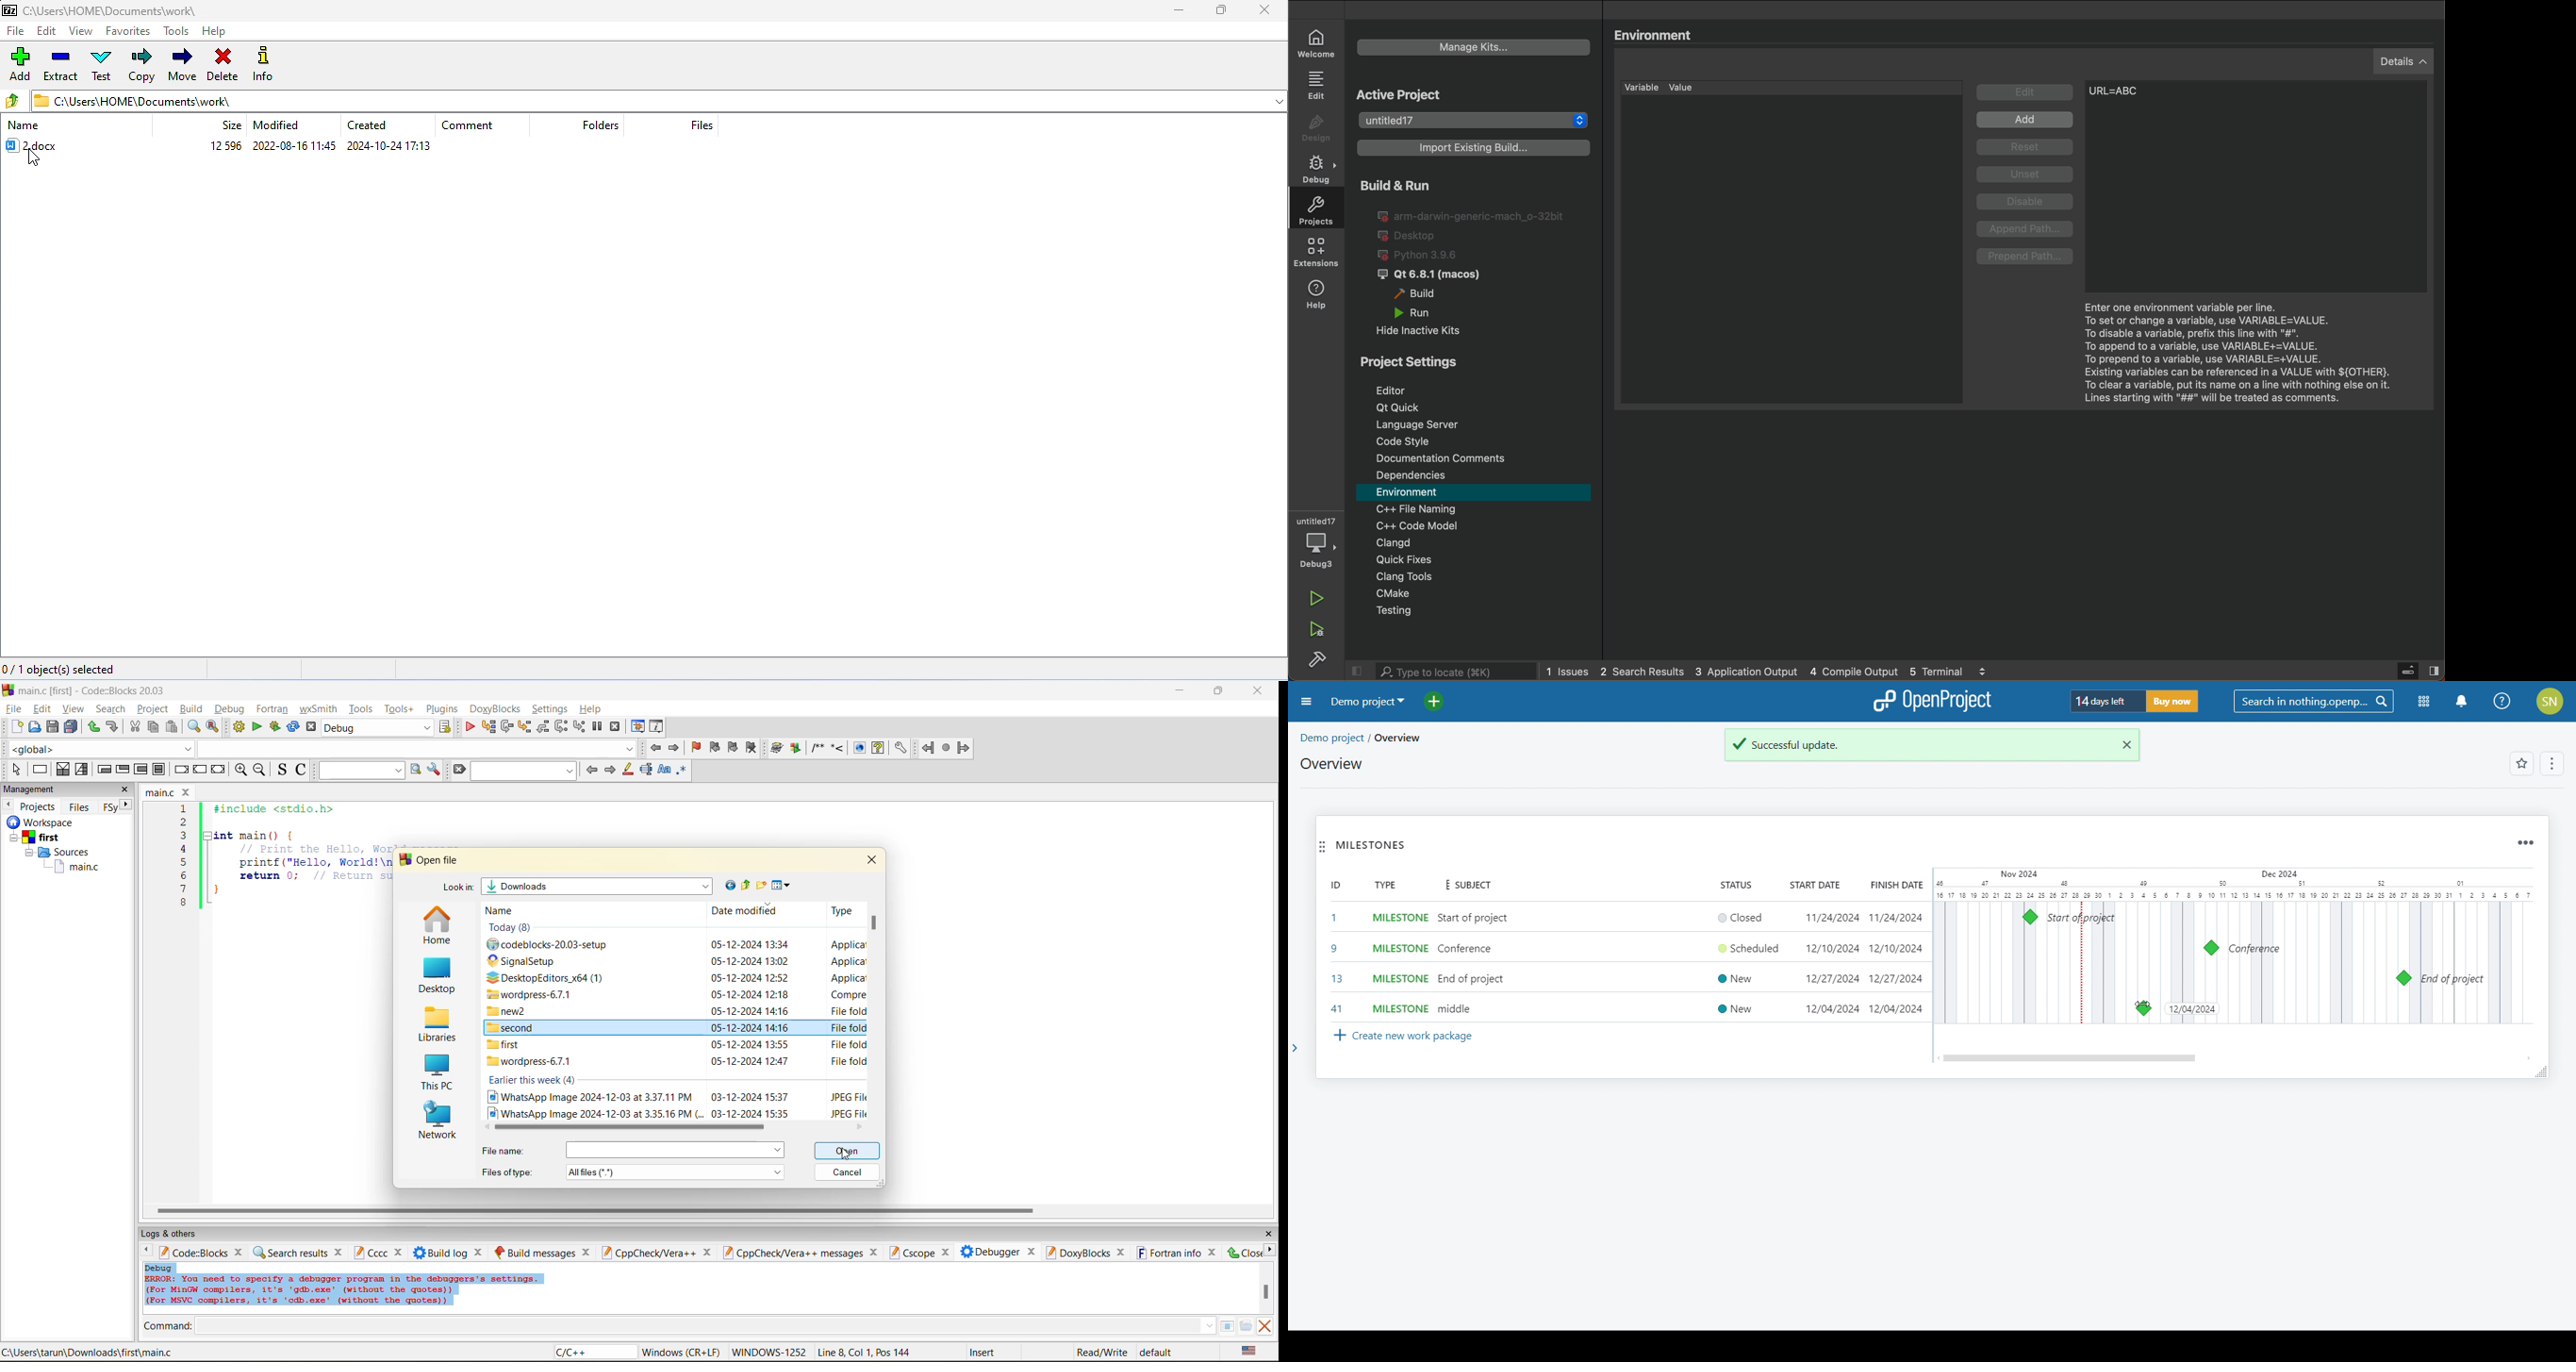 The image size is (2576, 1372). I want to click on set milestone, so click(1398, 964).